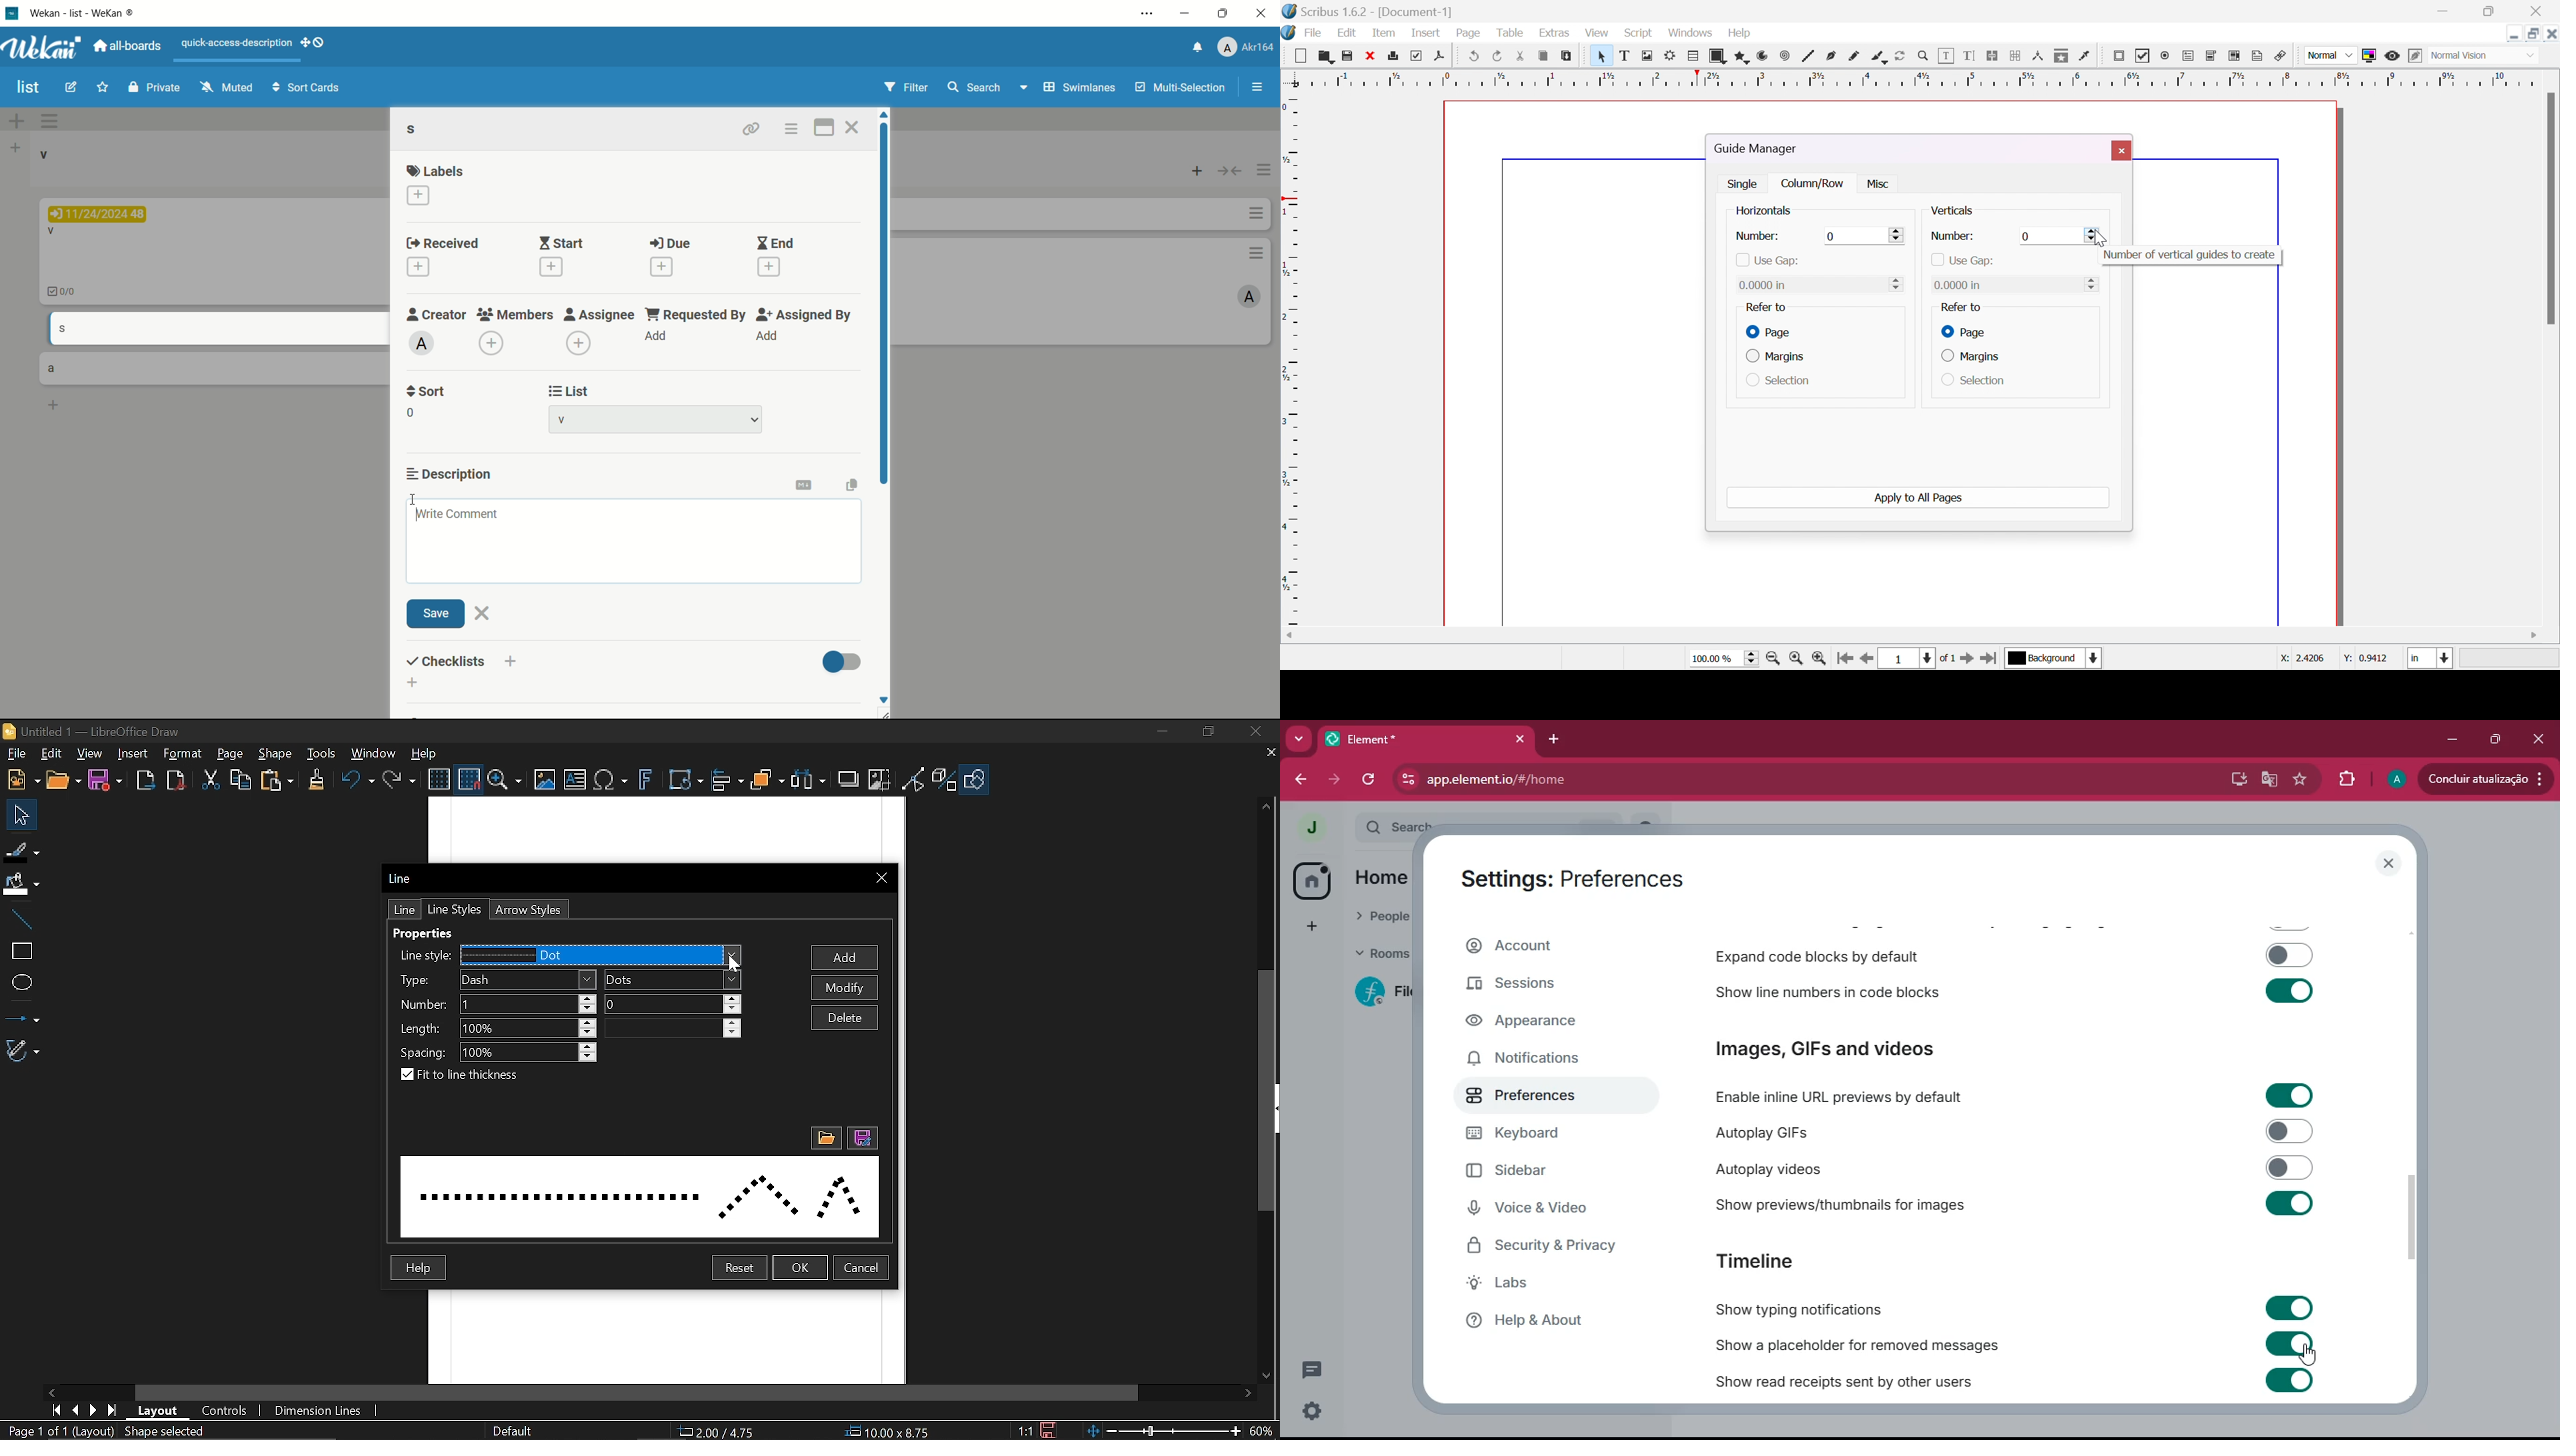  Describe the element at coordinates (1197, 48) in the screenshot. I see `notifications` at that location.